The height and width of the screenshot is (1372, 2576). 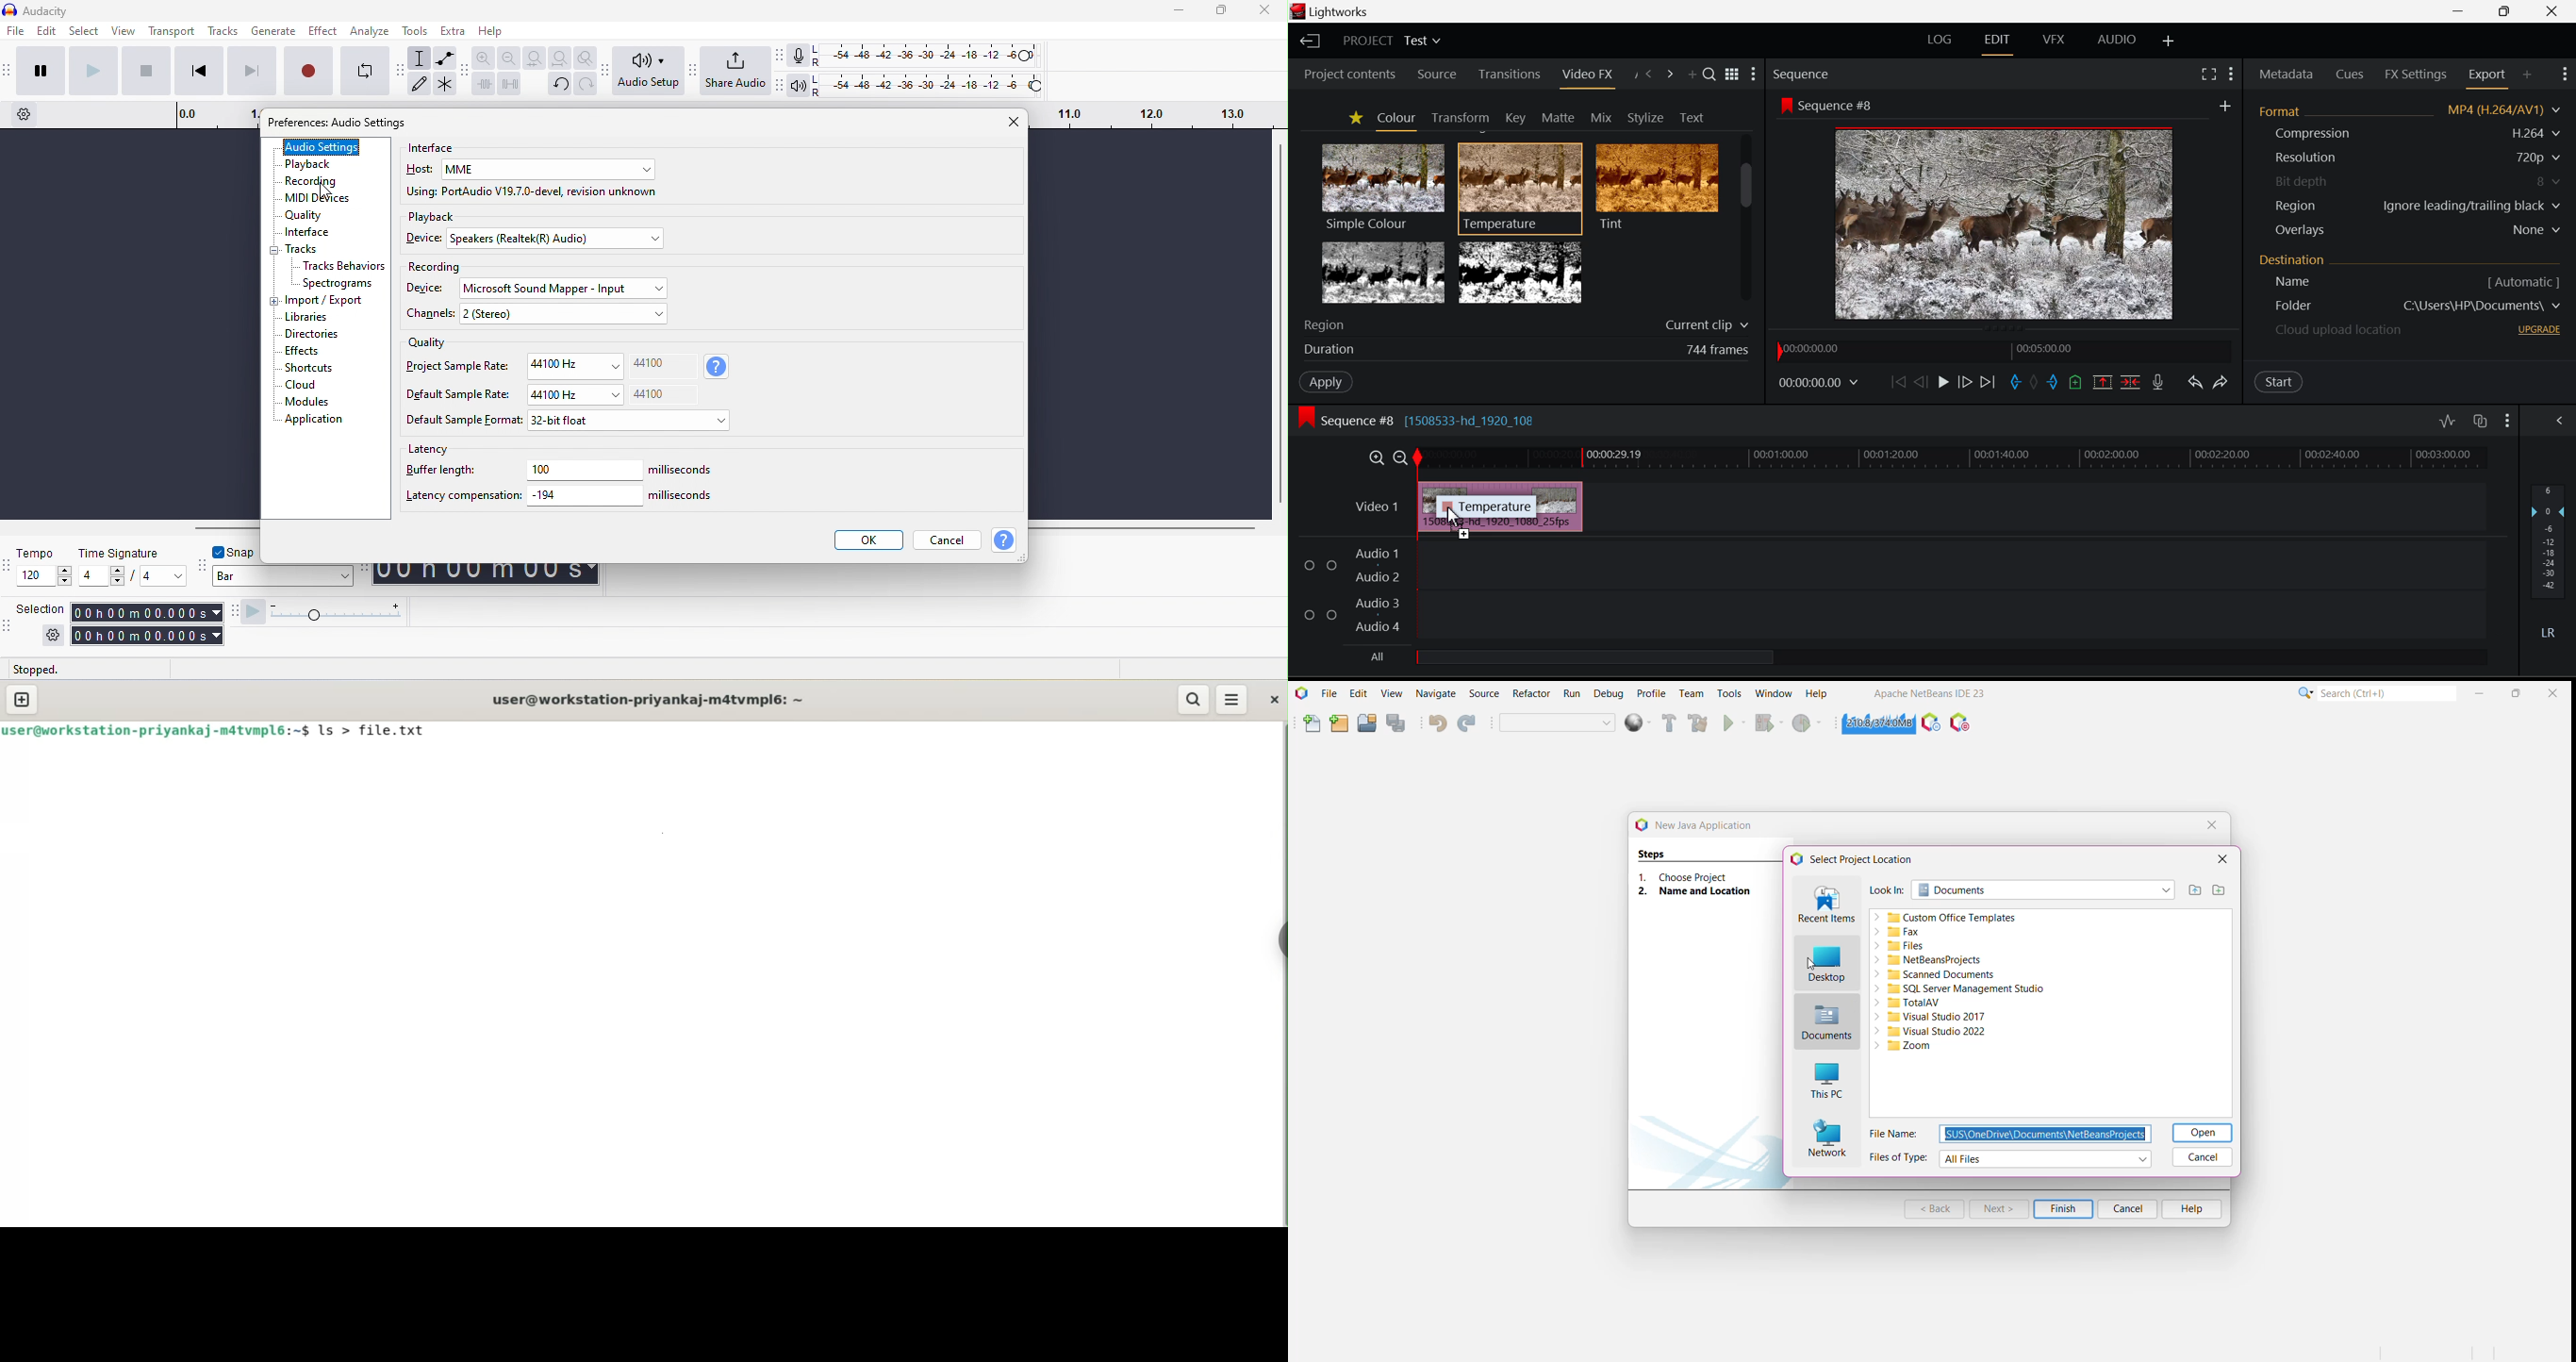 I want to click on Search, so click(x=1711, y=77).